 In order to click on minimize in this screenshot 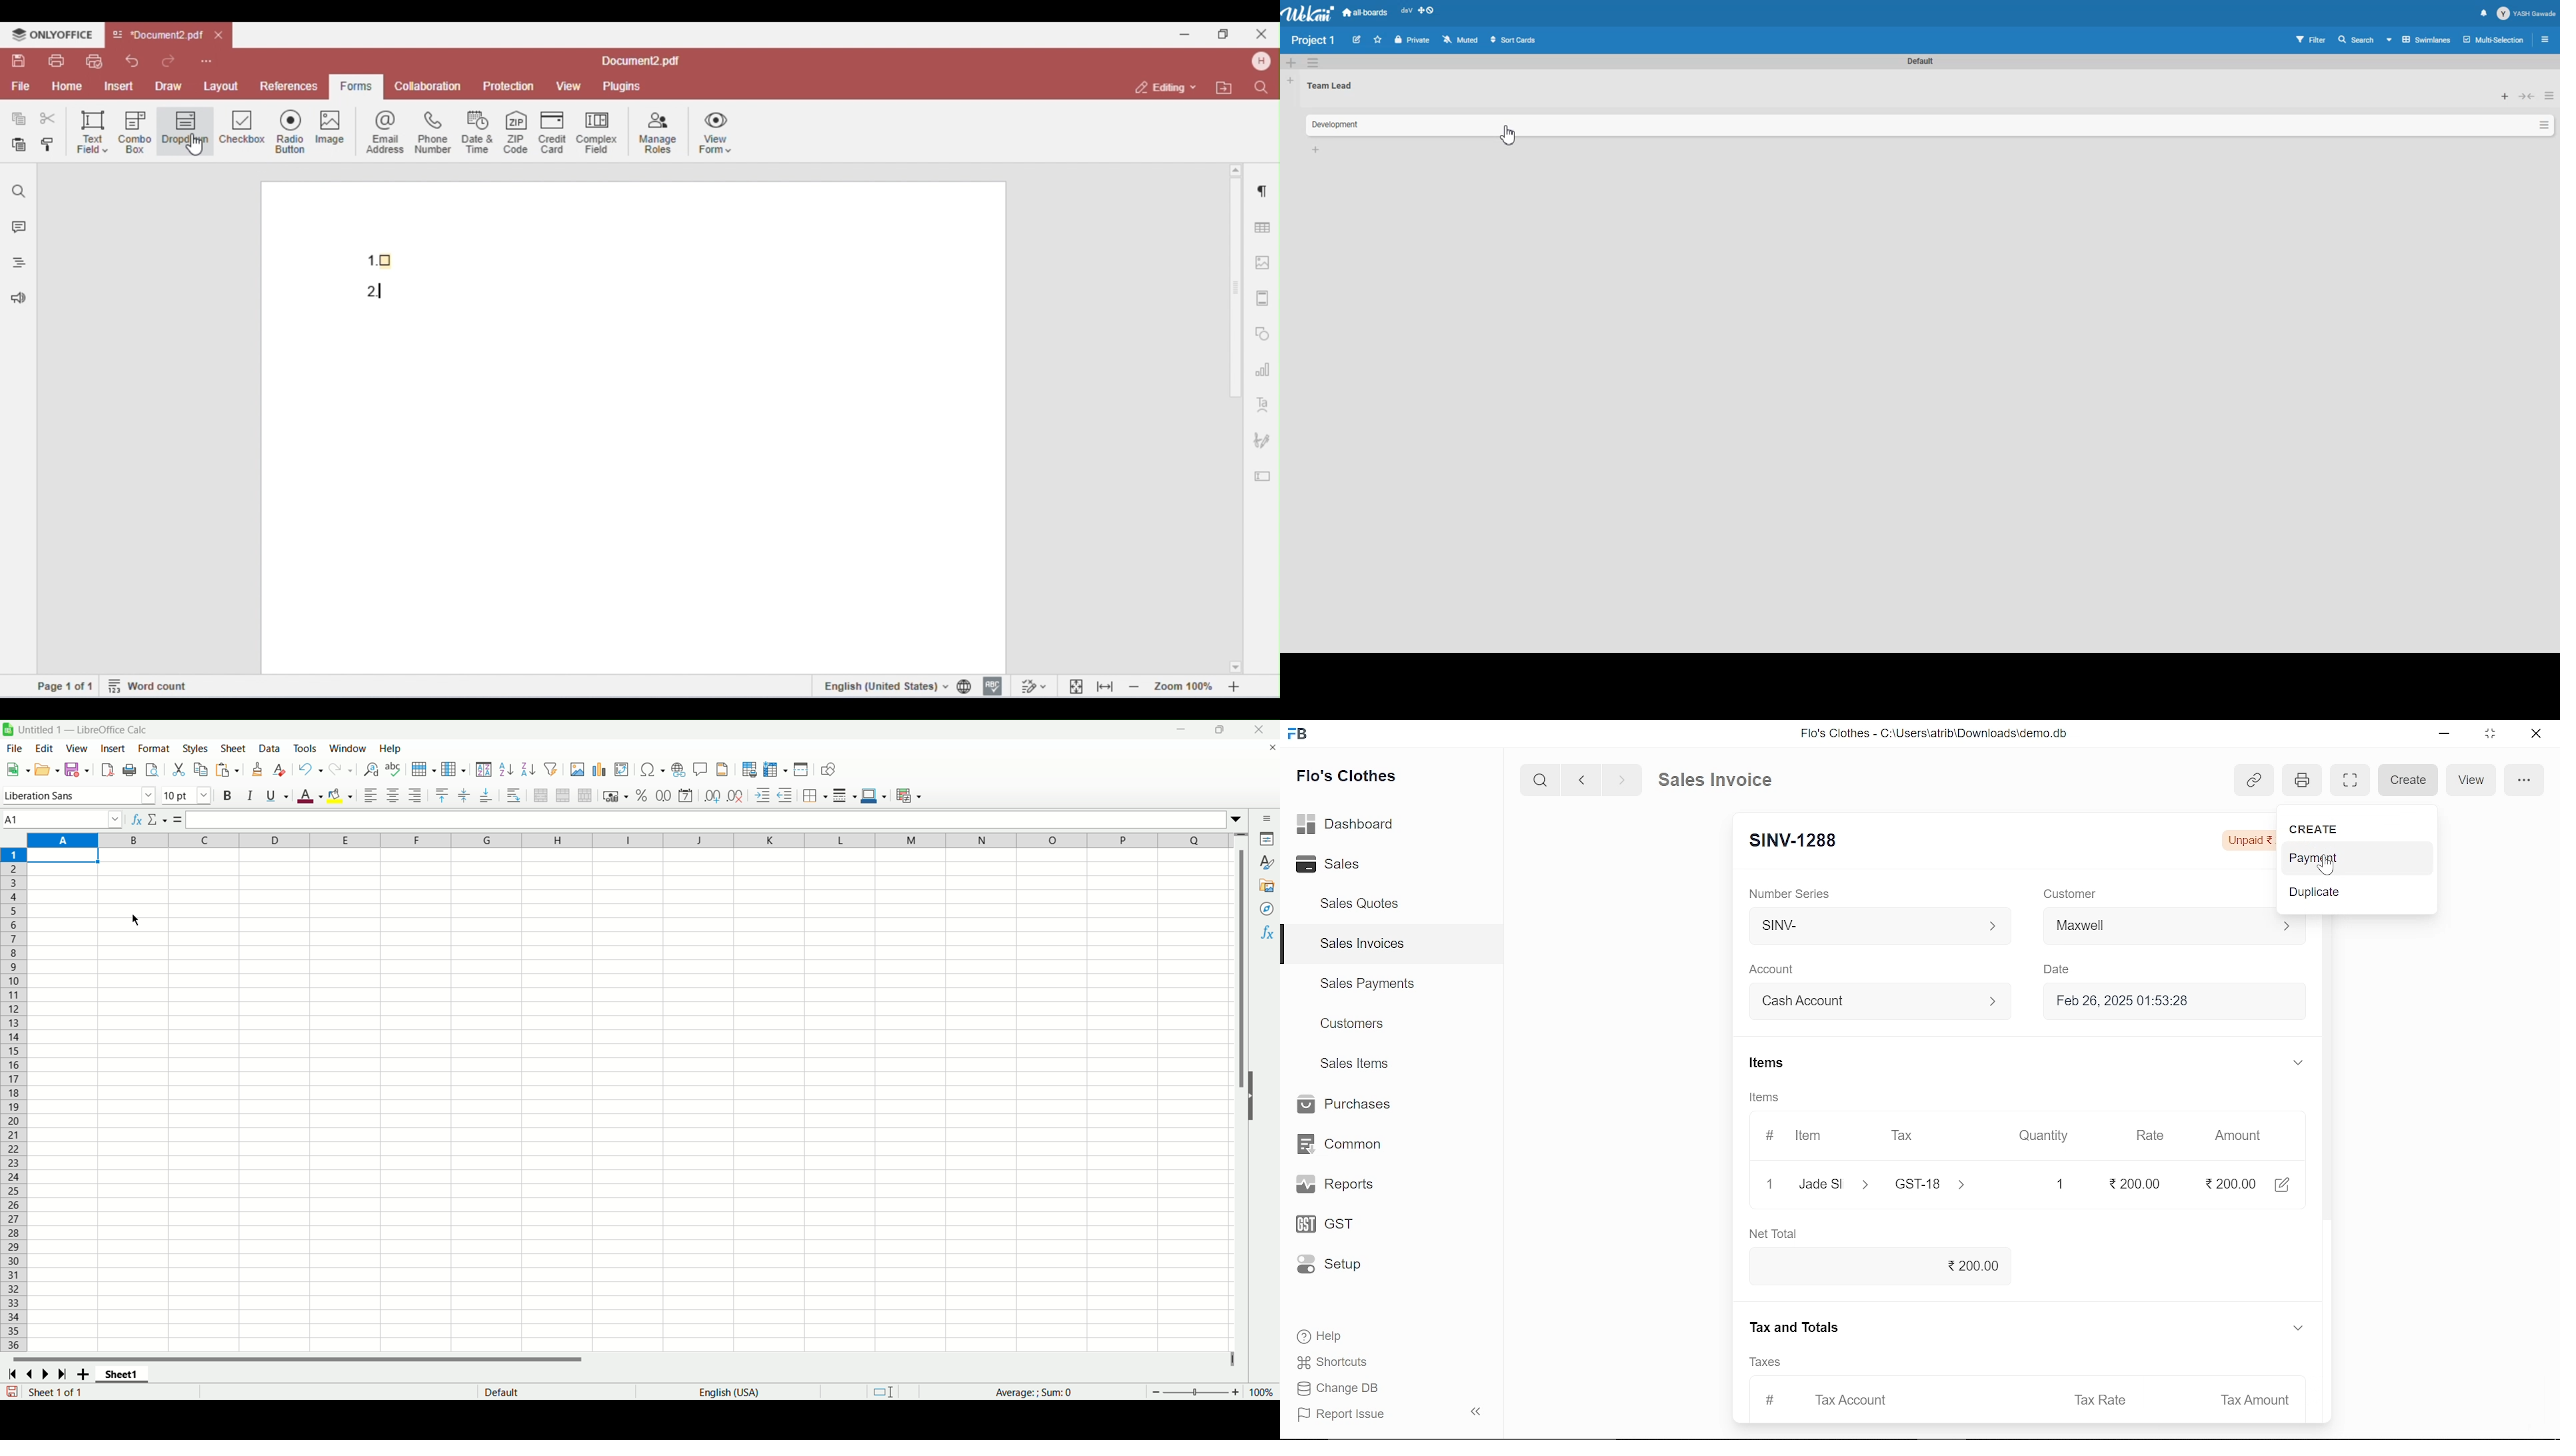, I will do `click(1185, 730)`.